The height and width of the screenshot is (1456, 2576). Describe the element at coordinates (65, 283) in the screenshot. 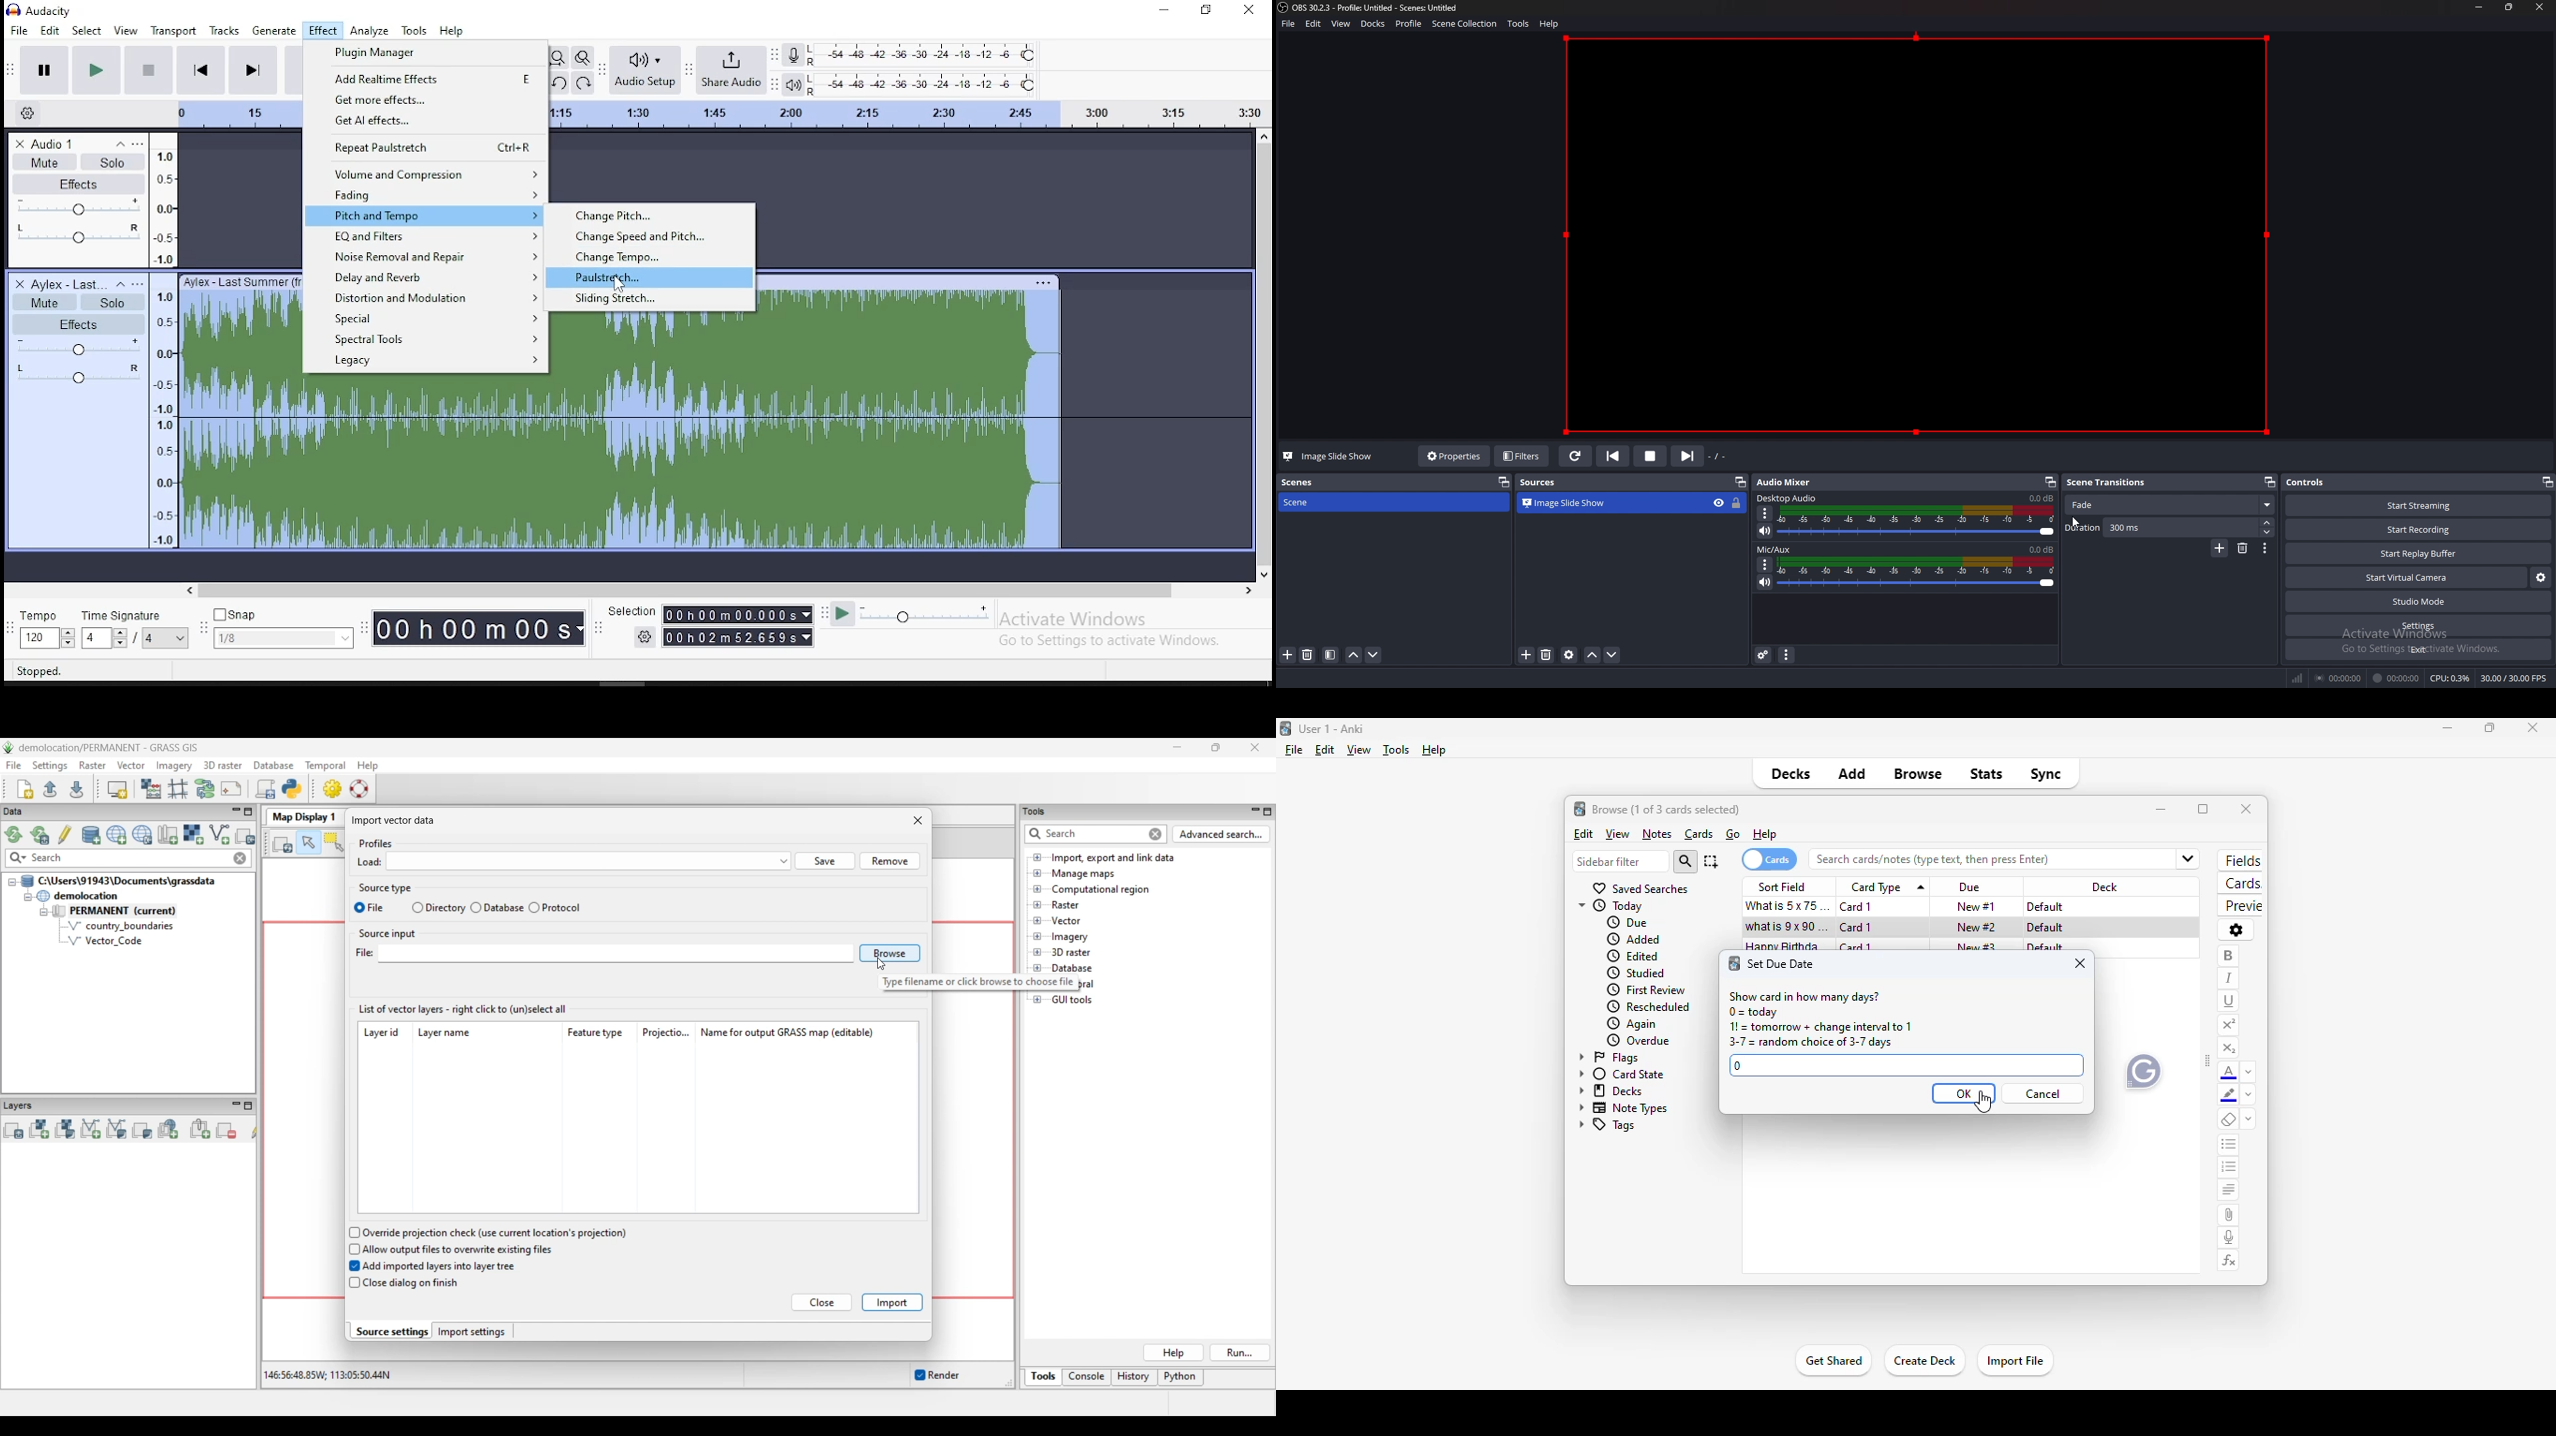

I see `audio ` at that location.